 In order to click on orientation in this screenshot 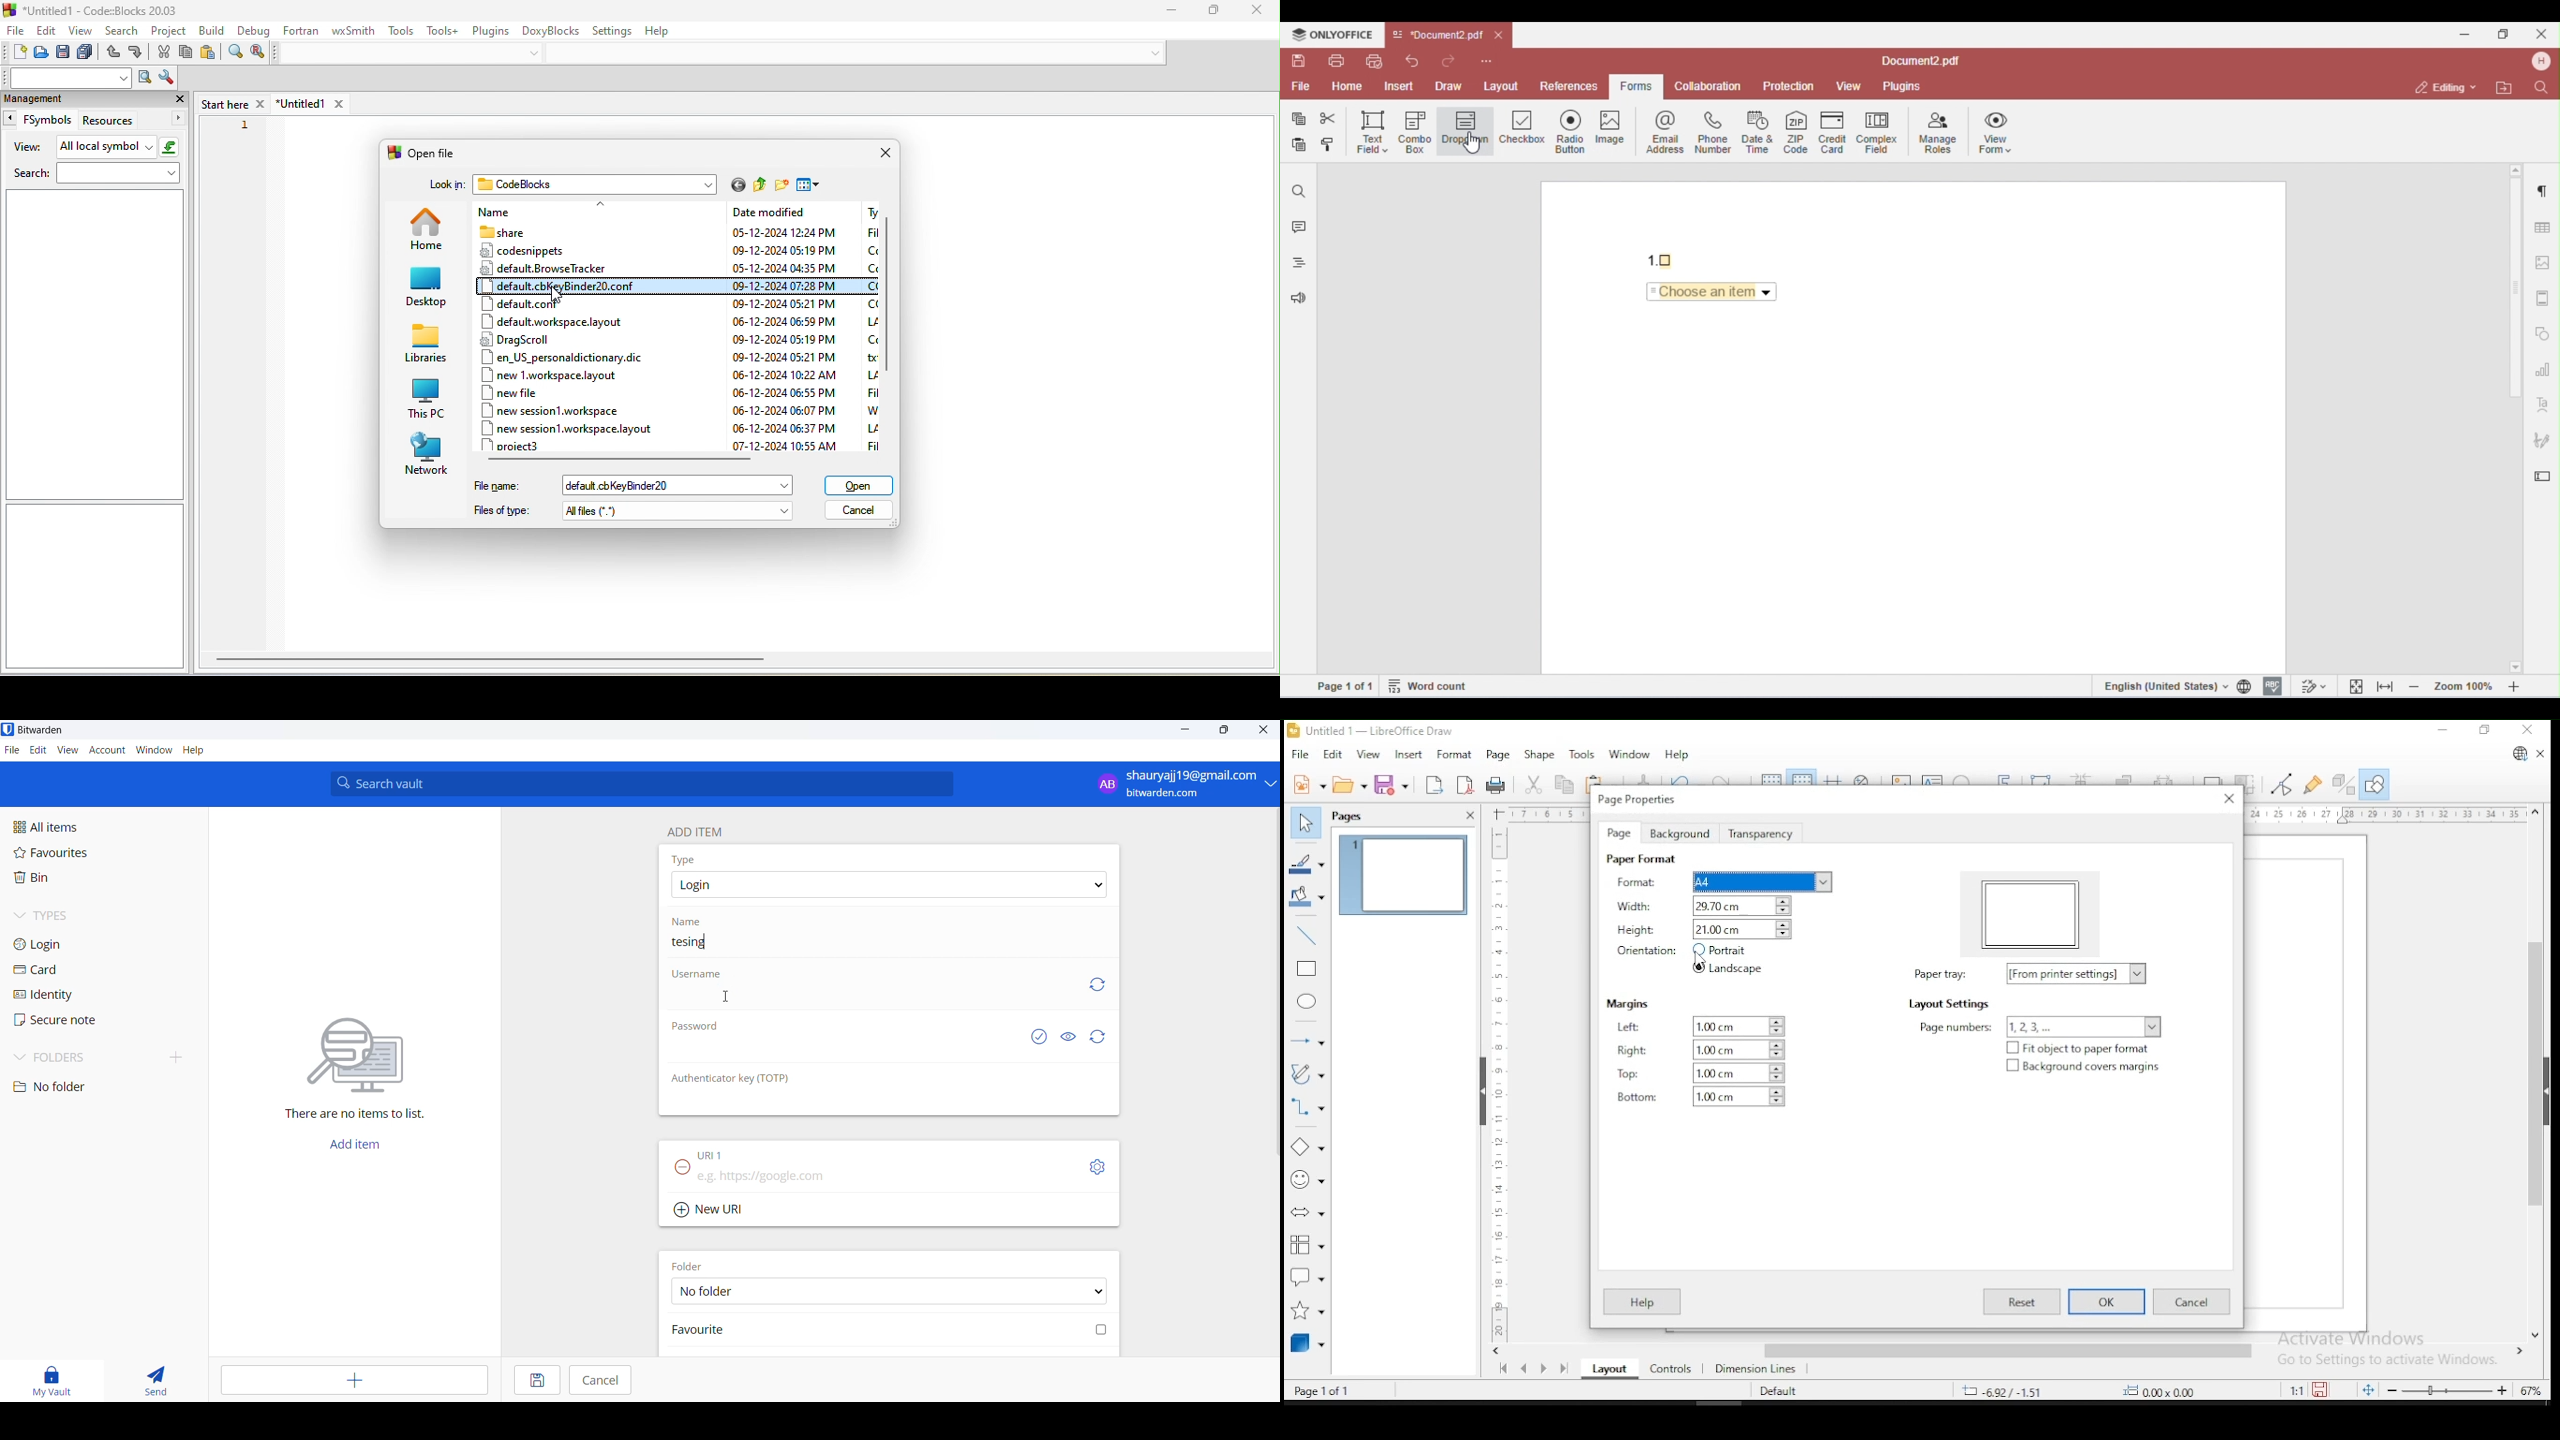, I will do `click(1648, 952)`.